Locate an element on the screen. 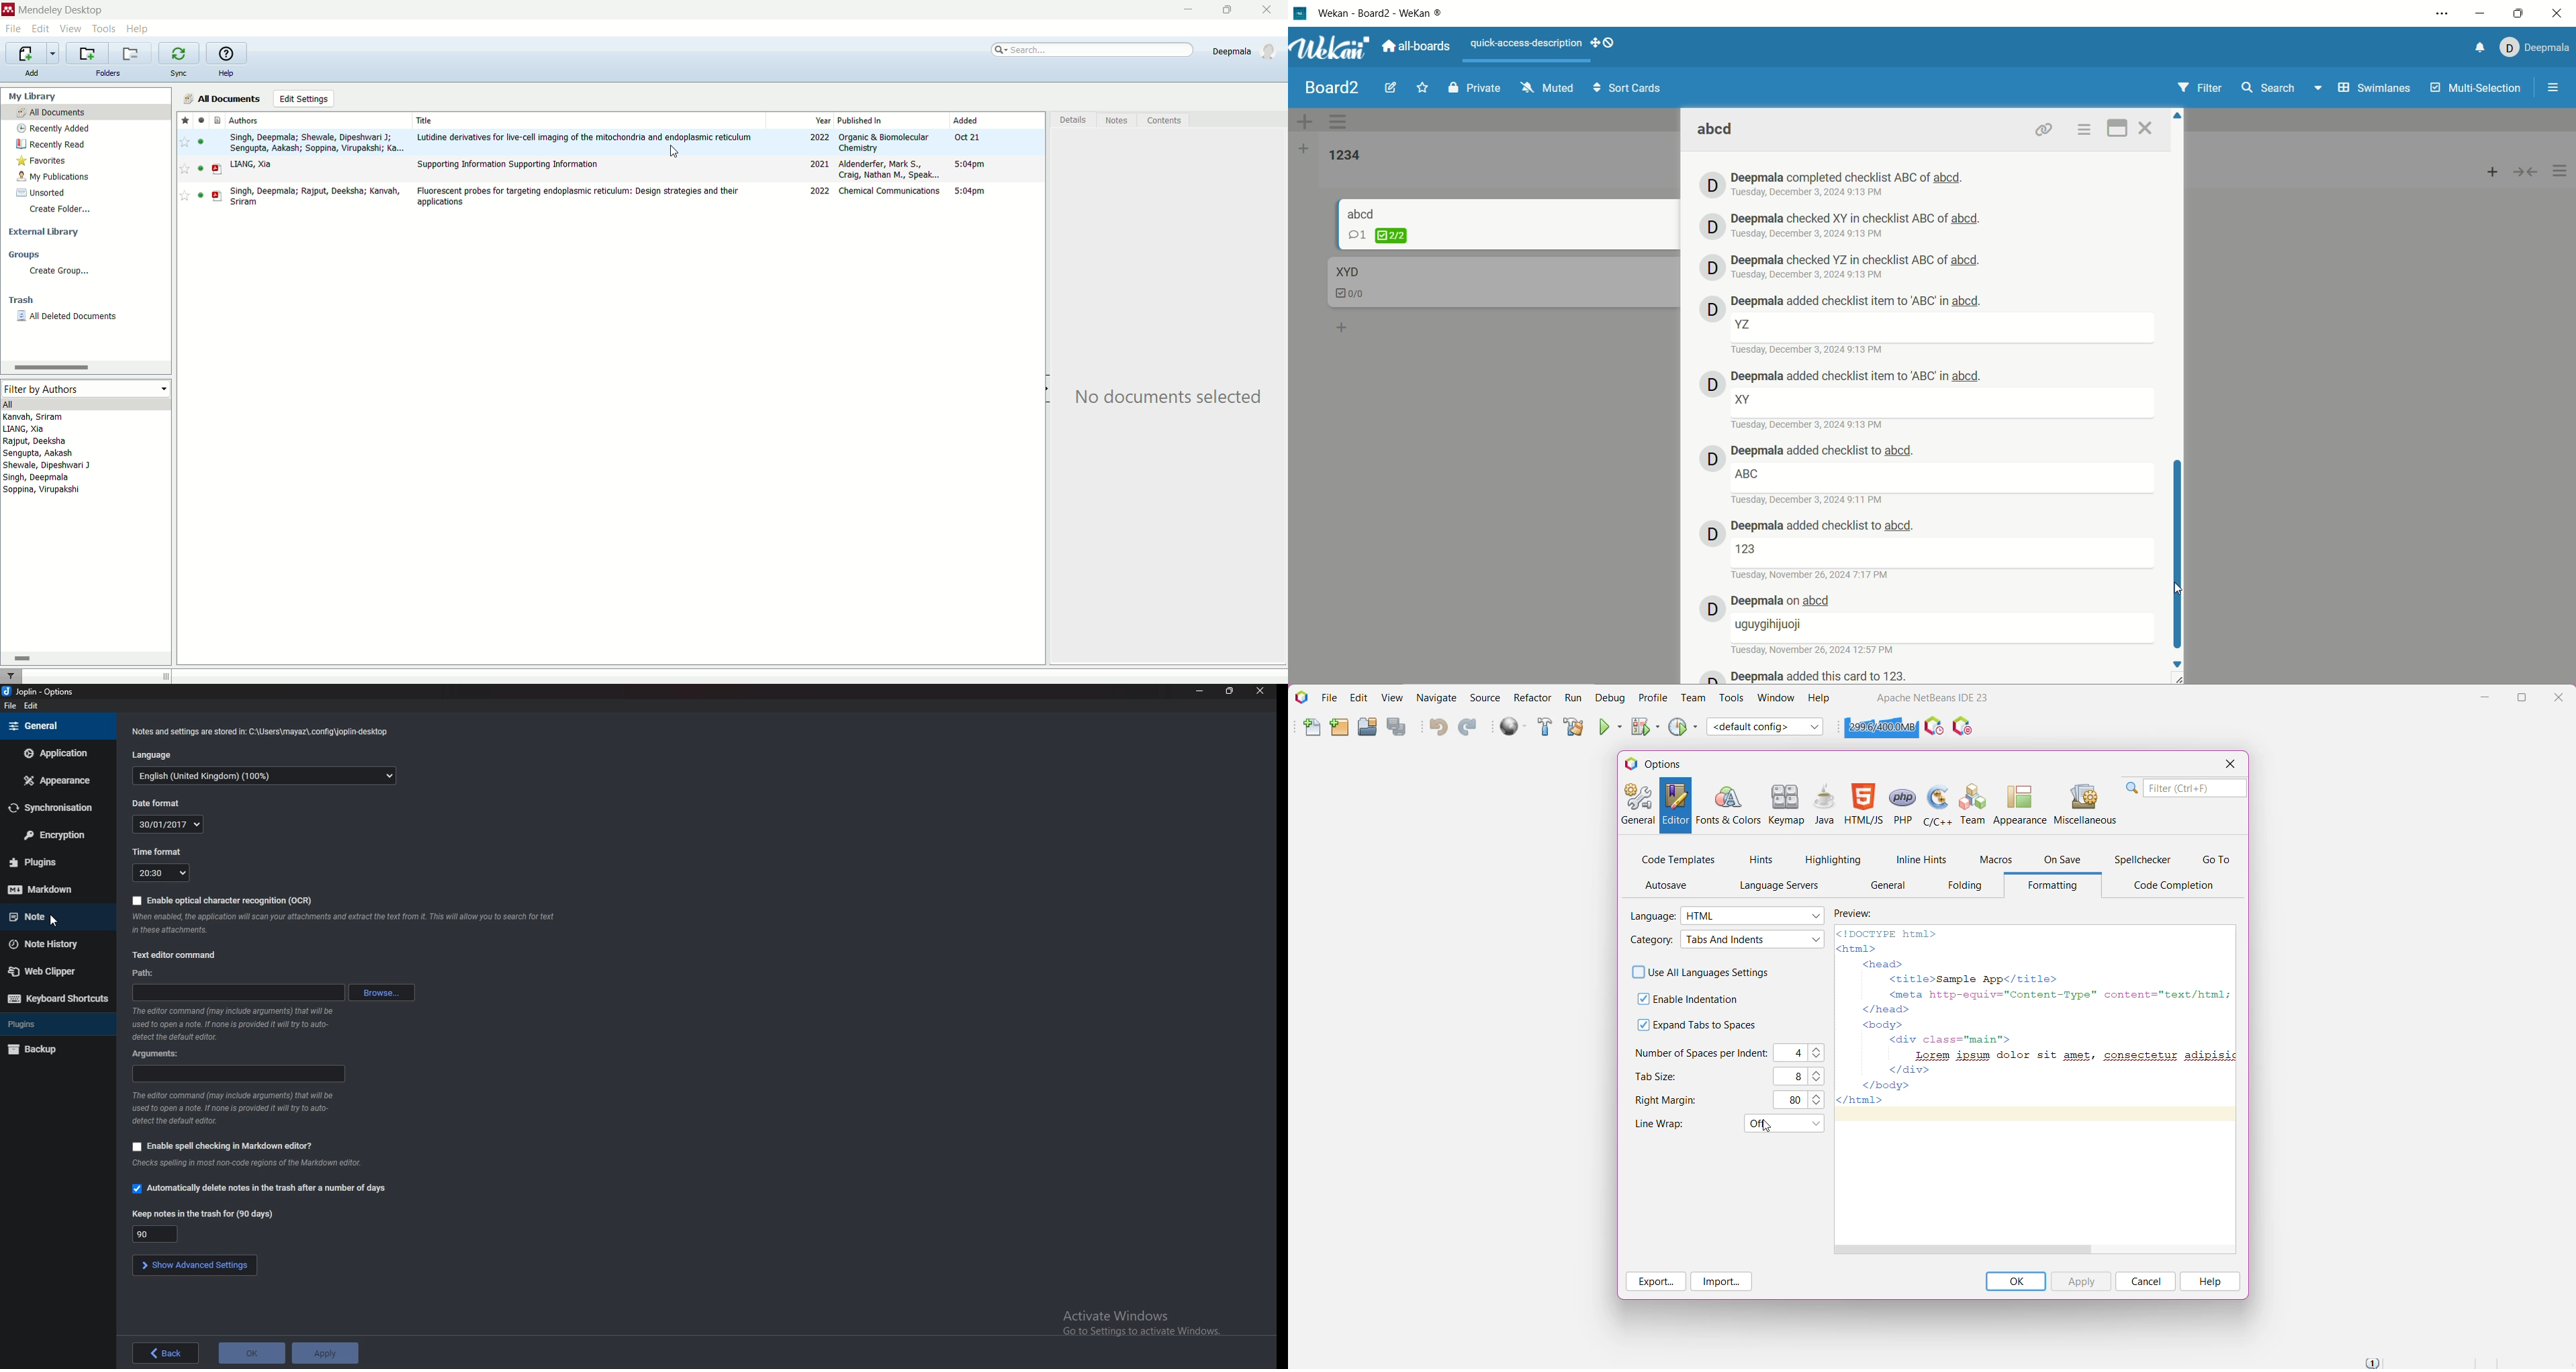 This screenshot has height=1372, width=2576. Keyboard shortcuts is located at coordinates (59, 998).